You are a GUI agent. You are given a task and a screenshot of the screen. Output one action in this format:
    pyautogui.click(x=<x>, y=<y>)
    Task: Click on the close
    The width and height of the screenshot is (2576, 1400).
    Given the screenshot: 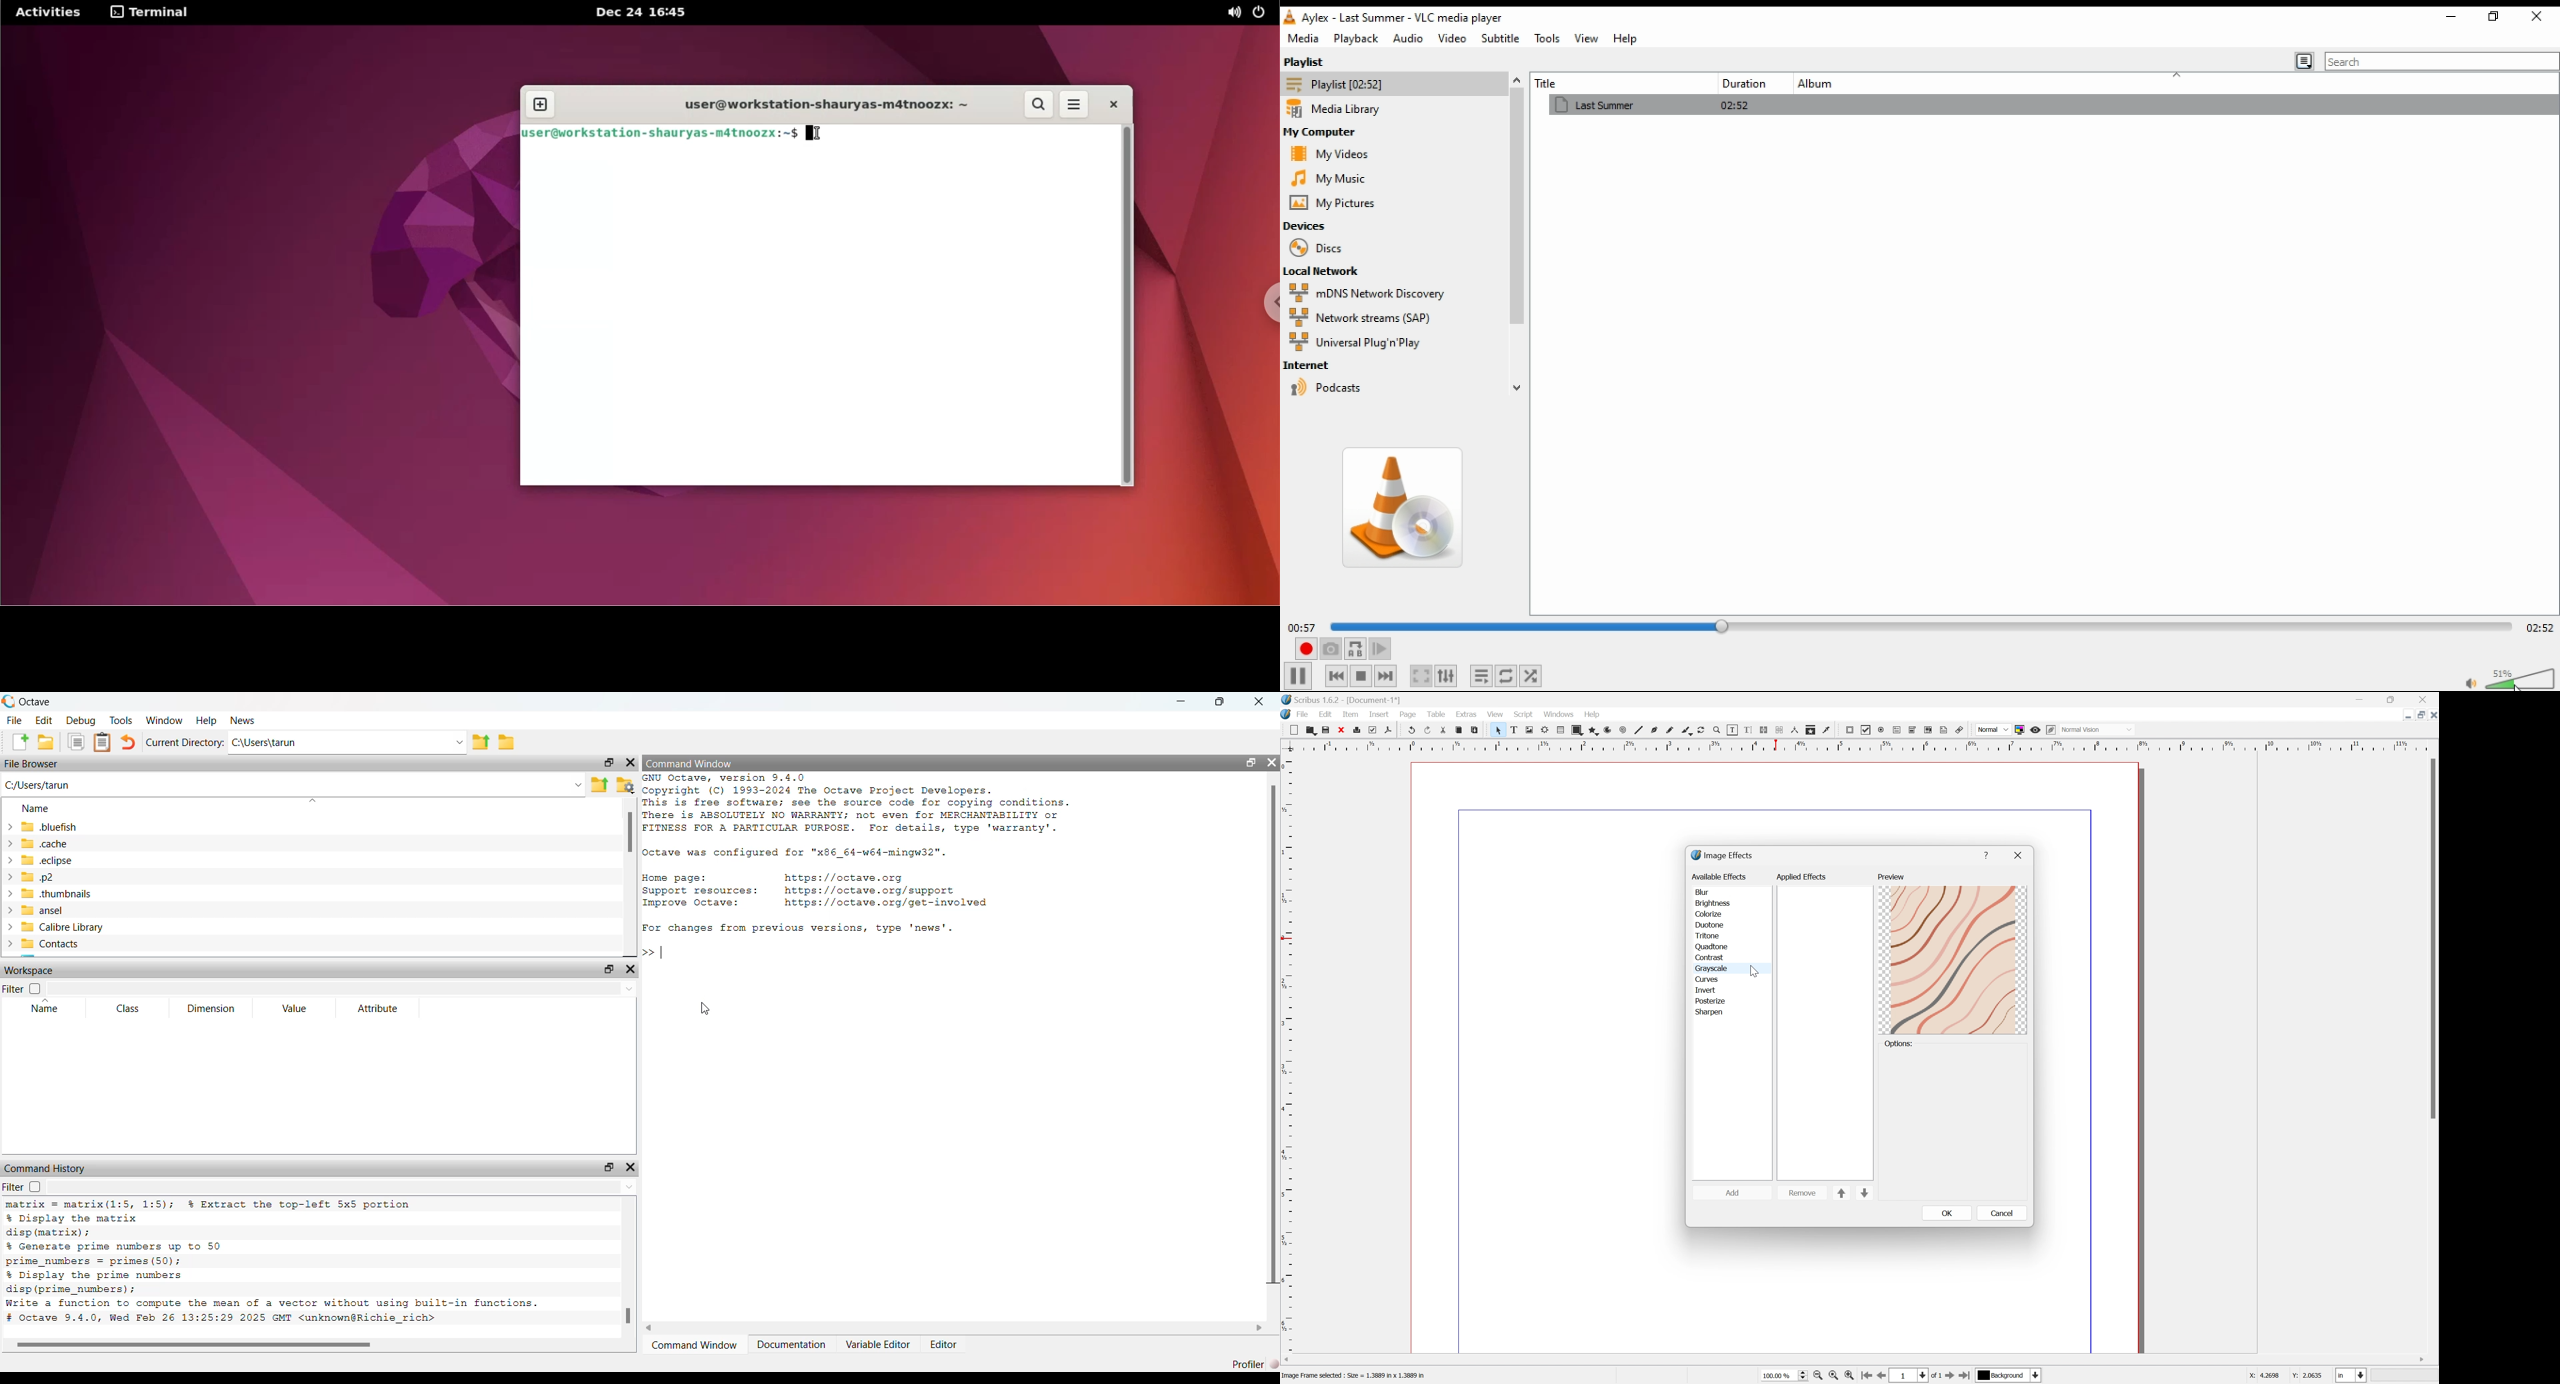 What is the action you would take?
    pyautogui.click(x=2019, y=855)
    